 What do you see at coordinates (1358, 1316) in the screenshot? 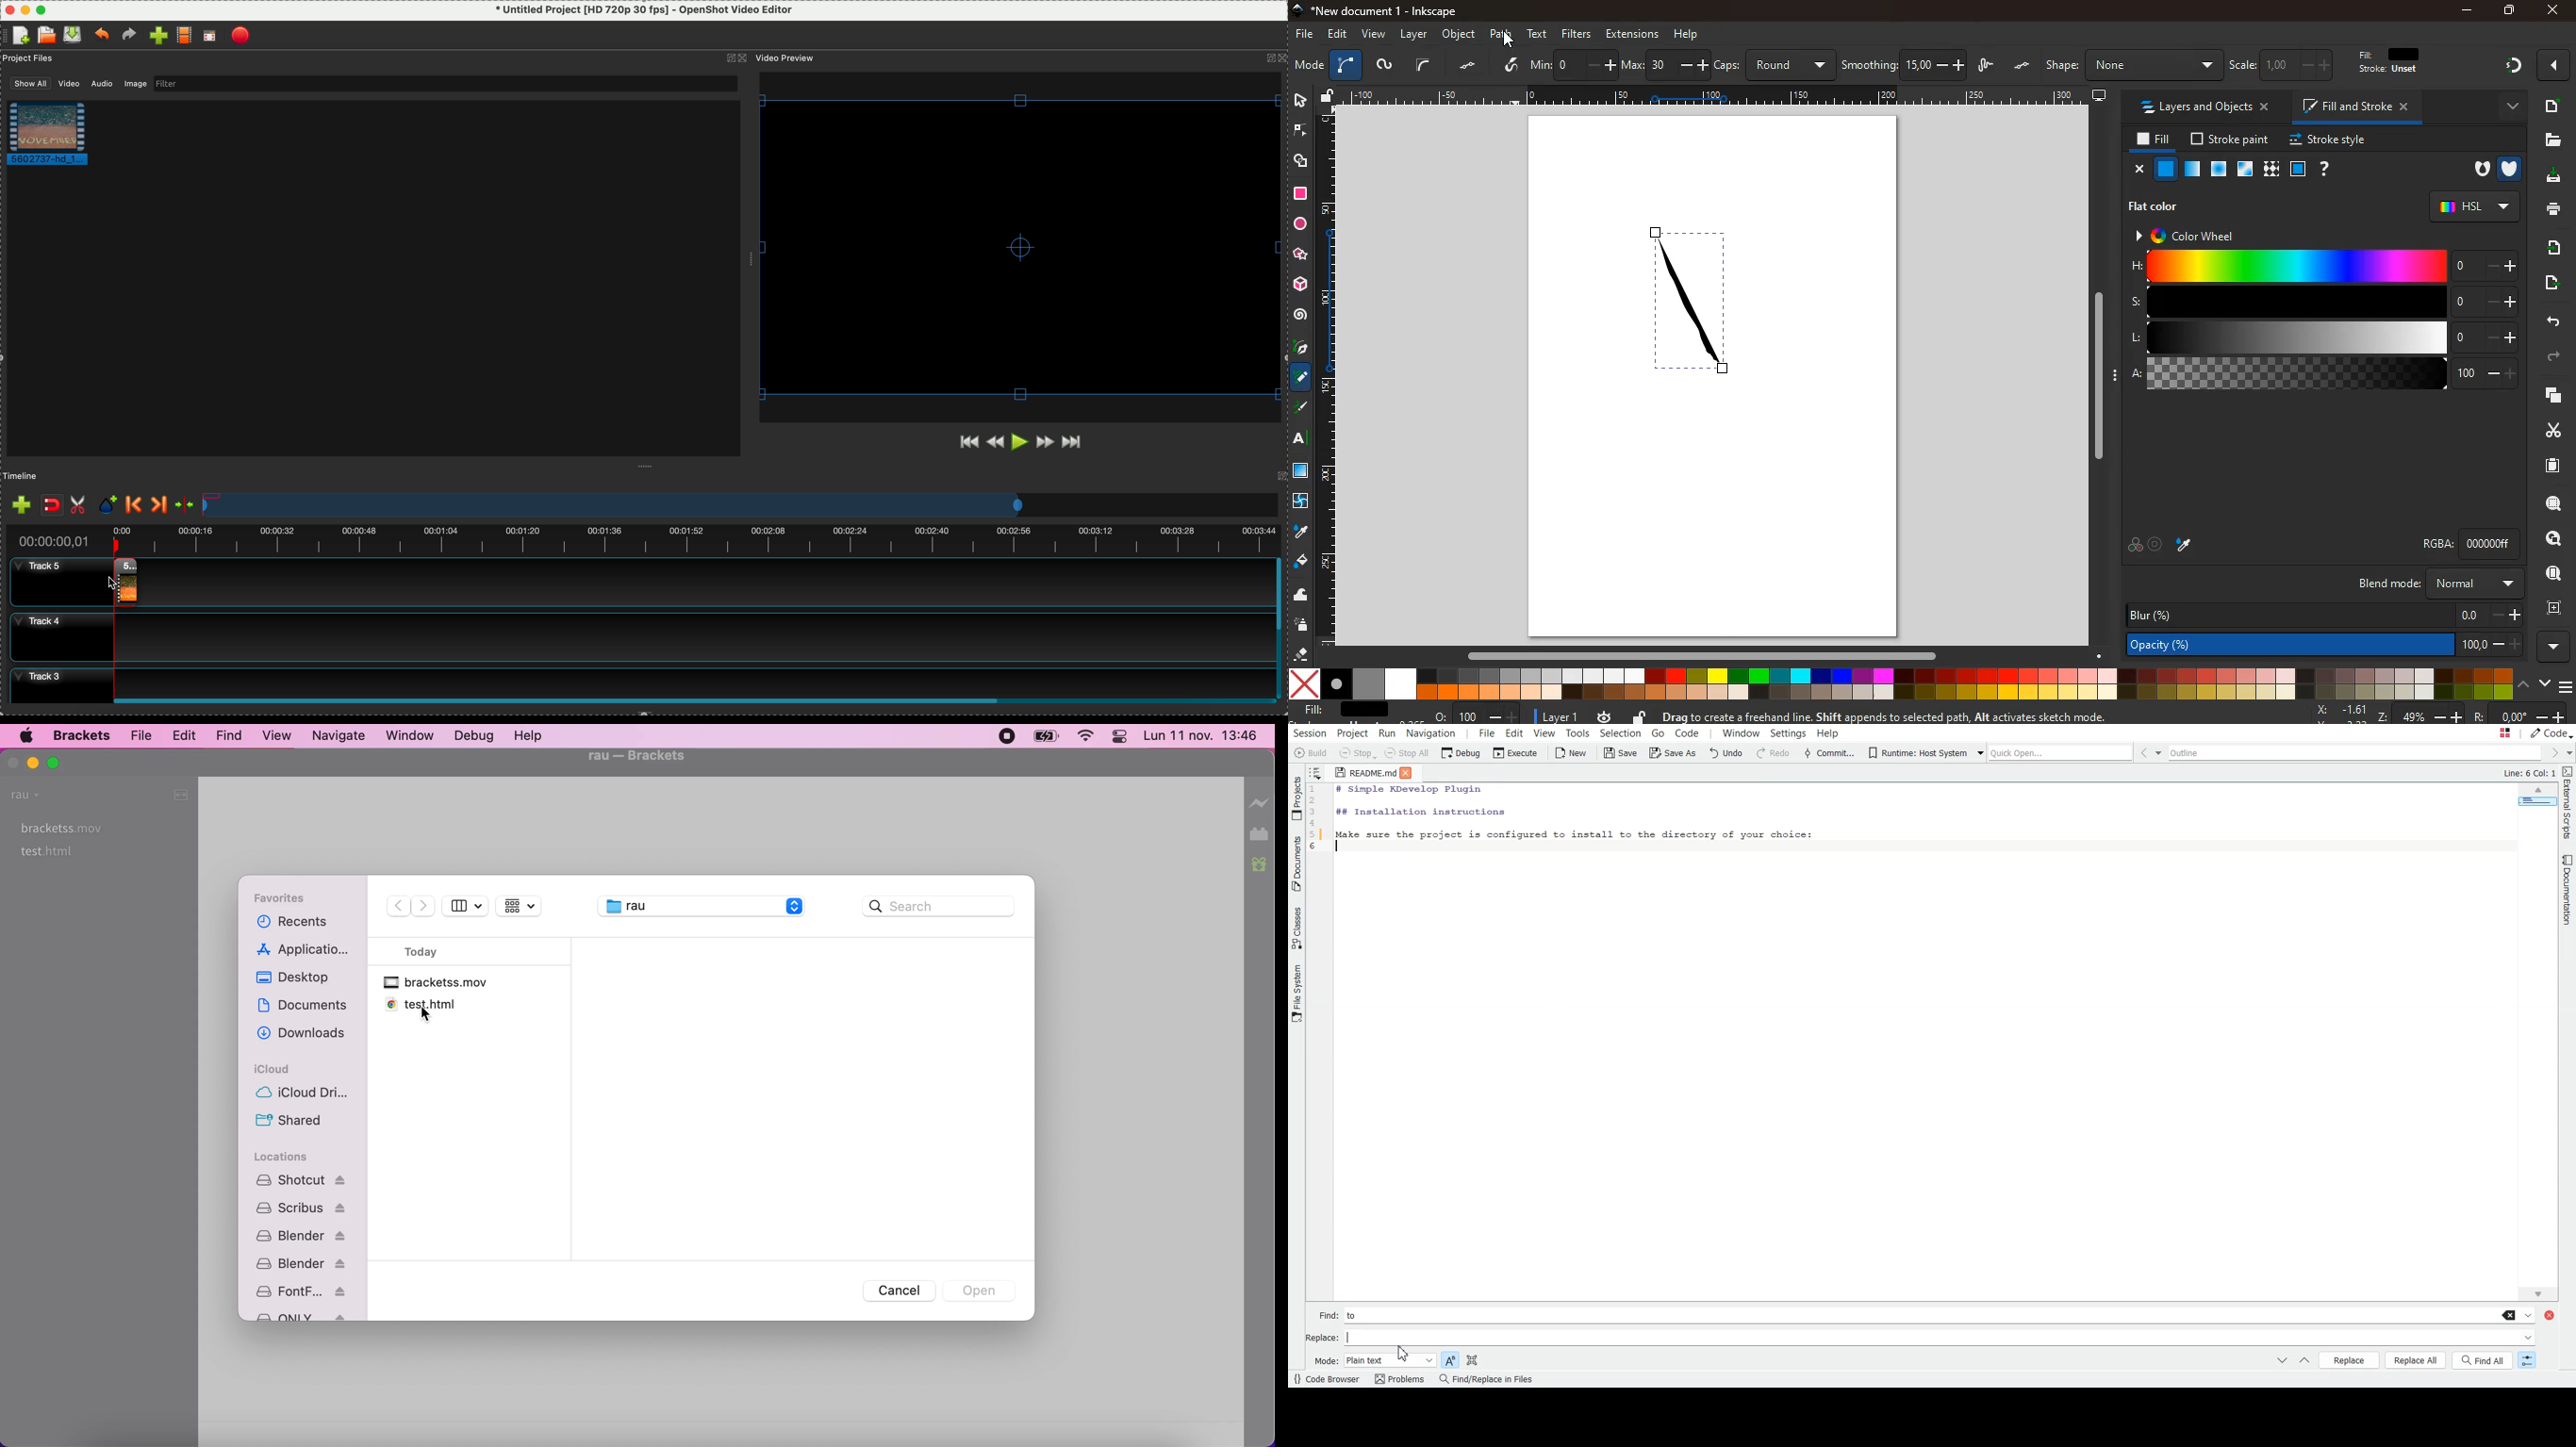
I see `to (text)` at bounding box center [1358, 1316].